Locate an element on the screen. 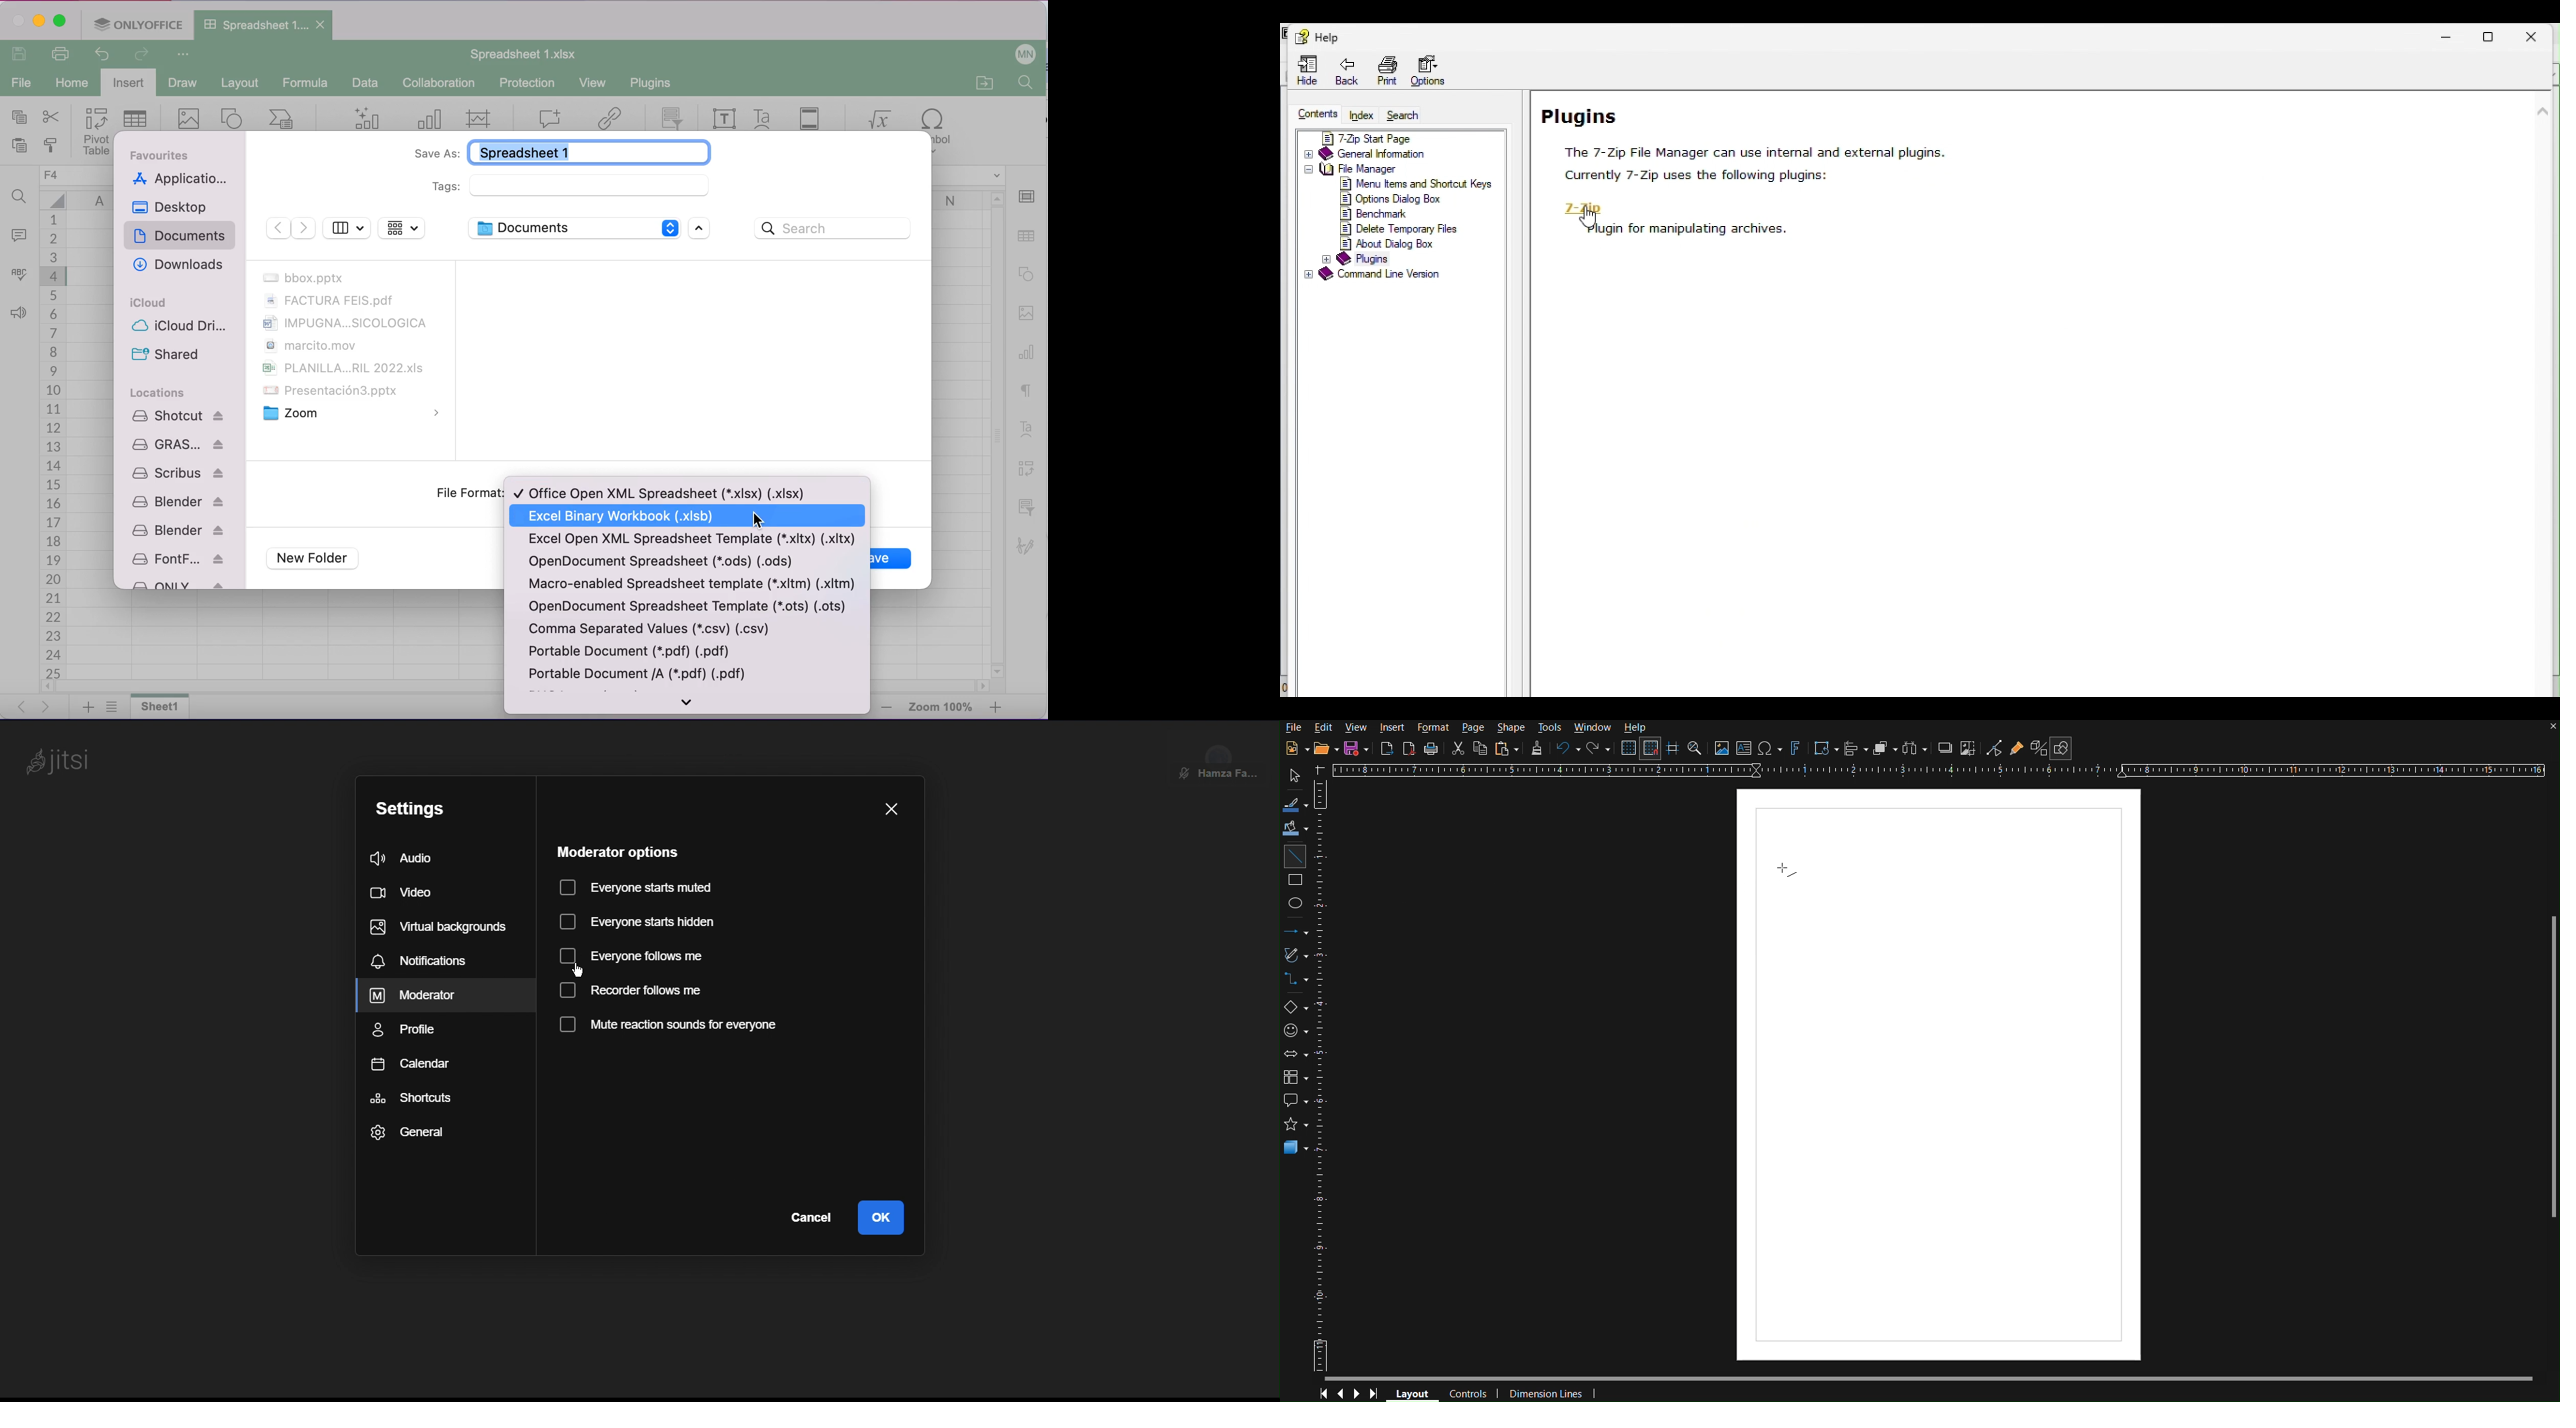  delete is located at coordinates (1401, 228).